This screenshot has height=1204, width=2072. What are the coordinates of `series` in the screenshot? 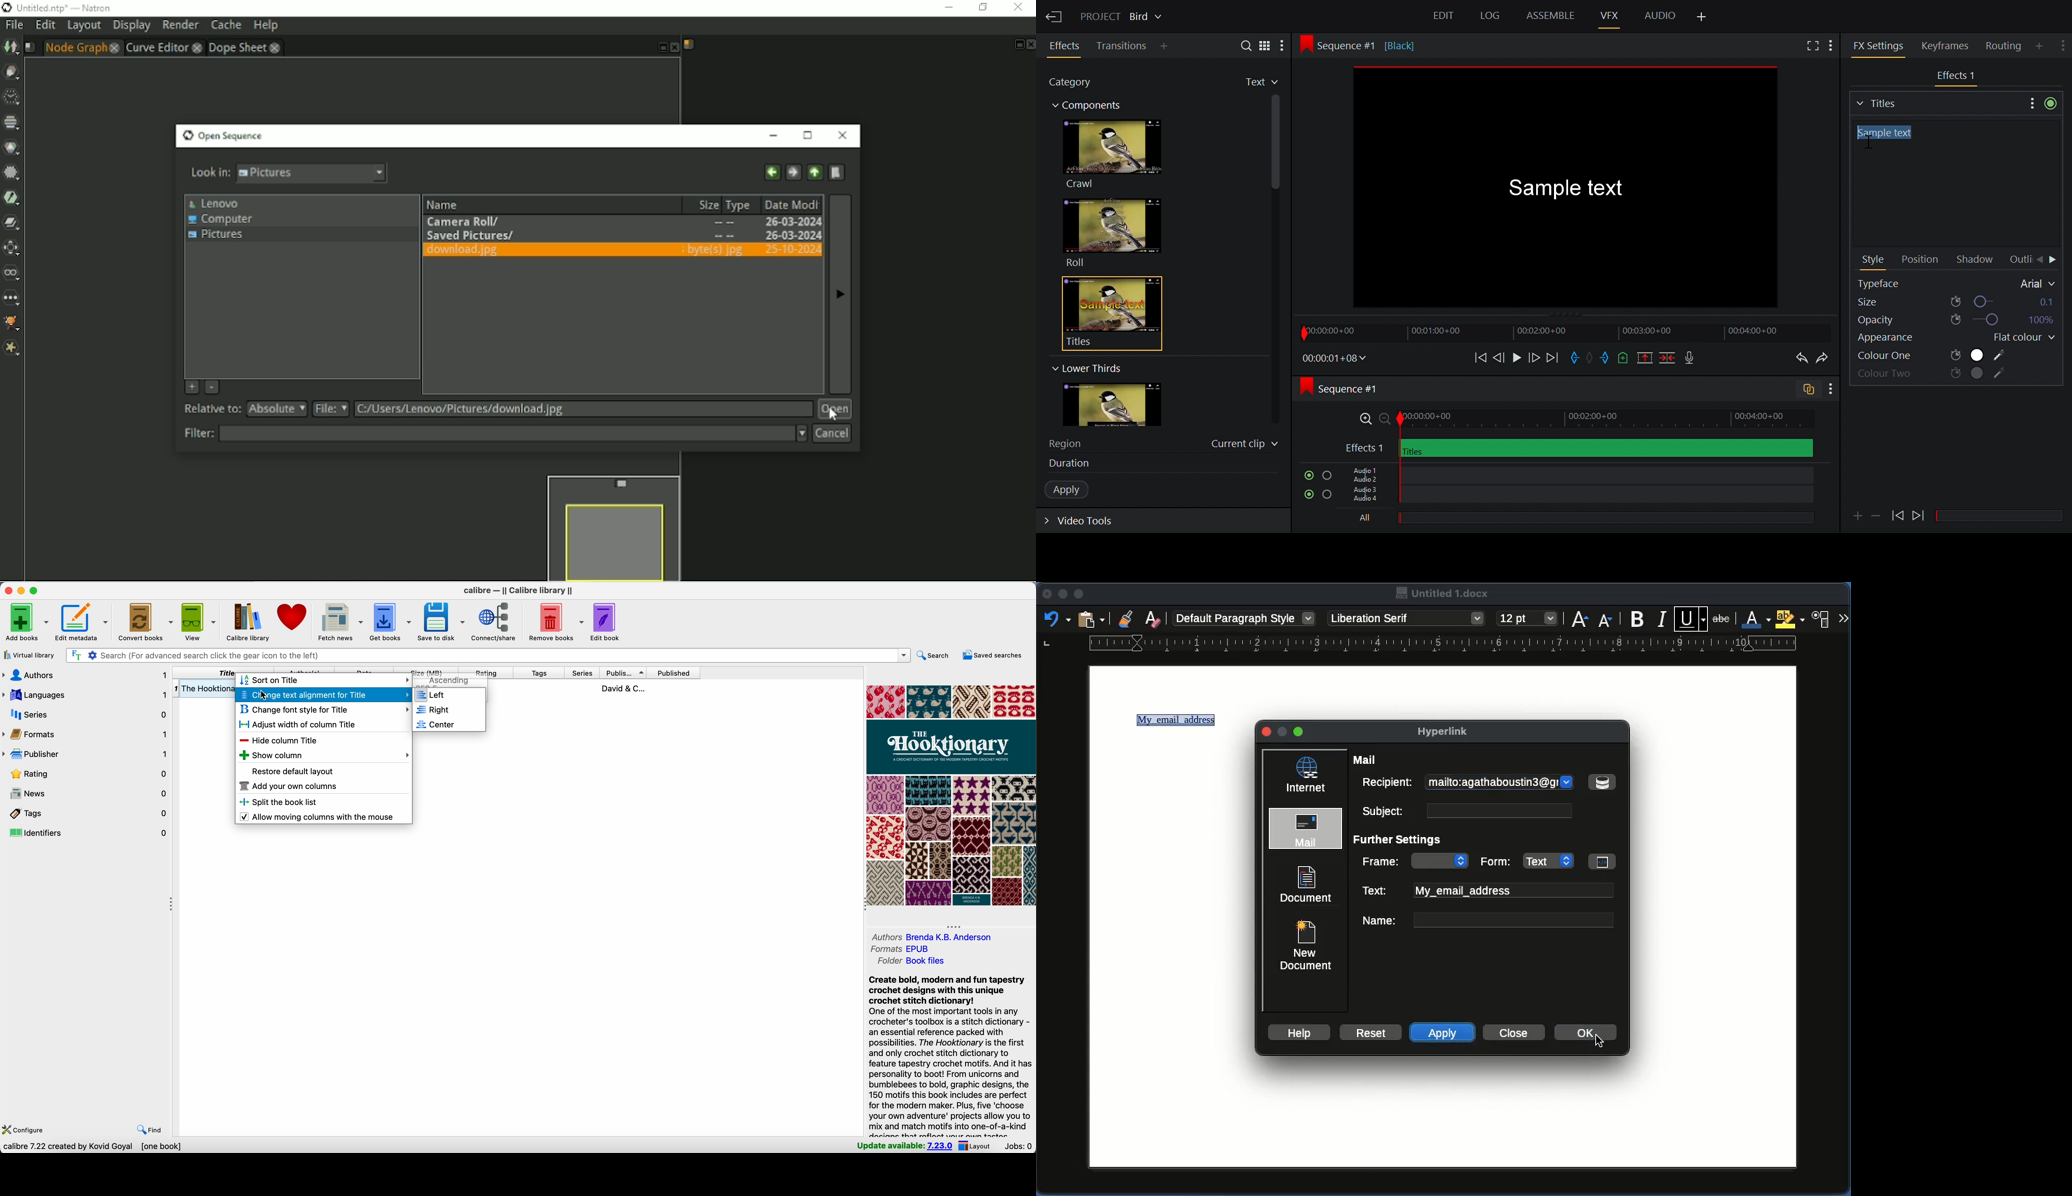 It's located at (583, 672).